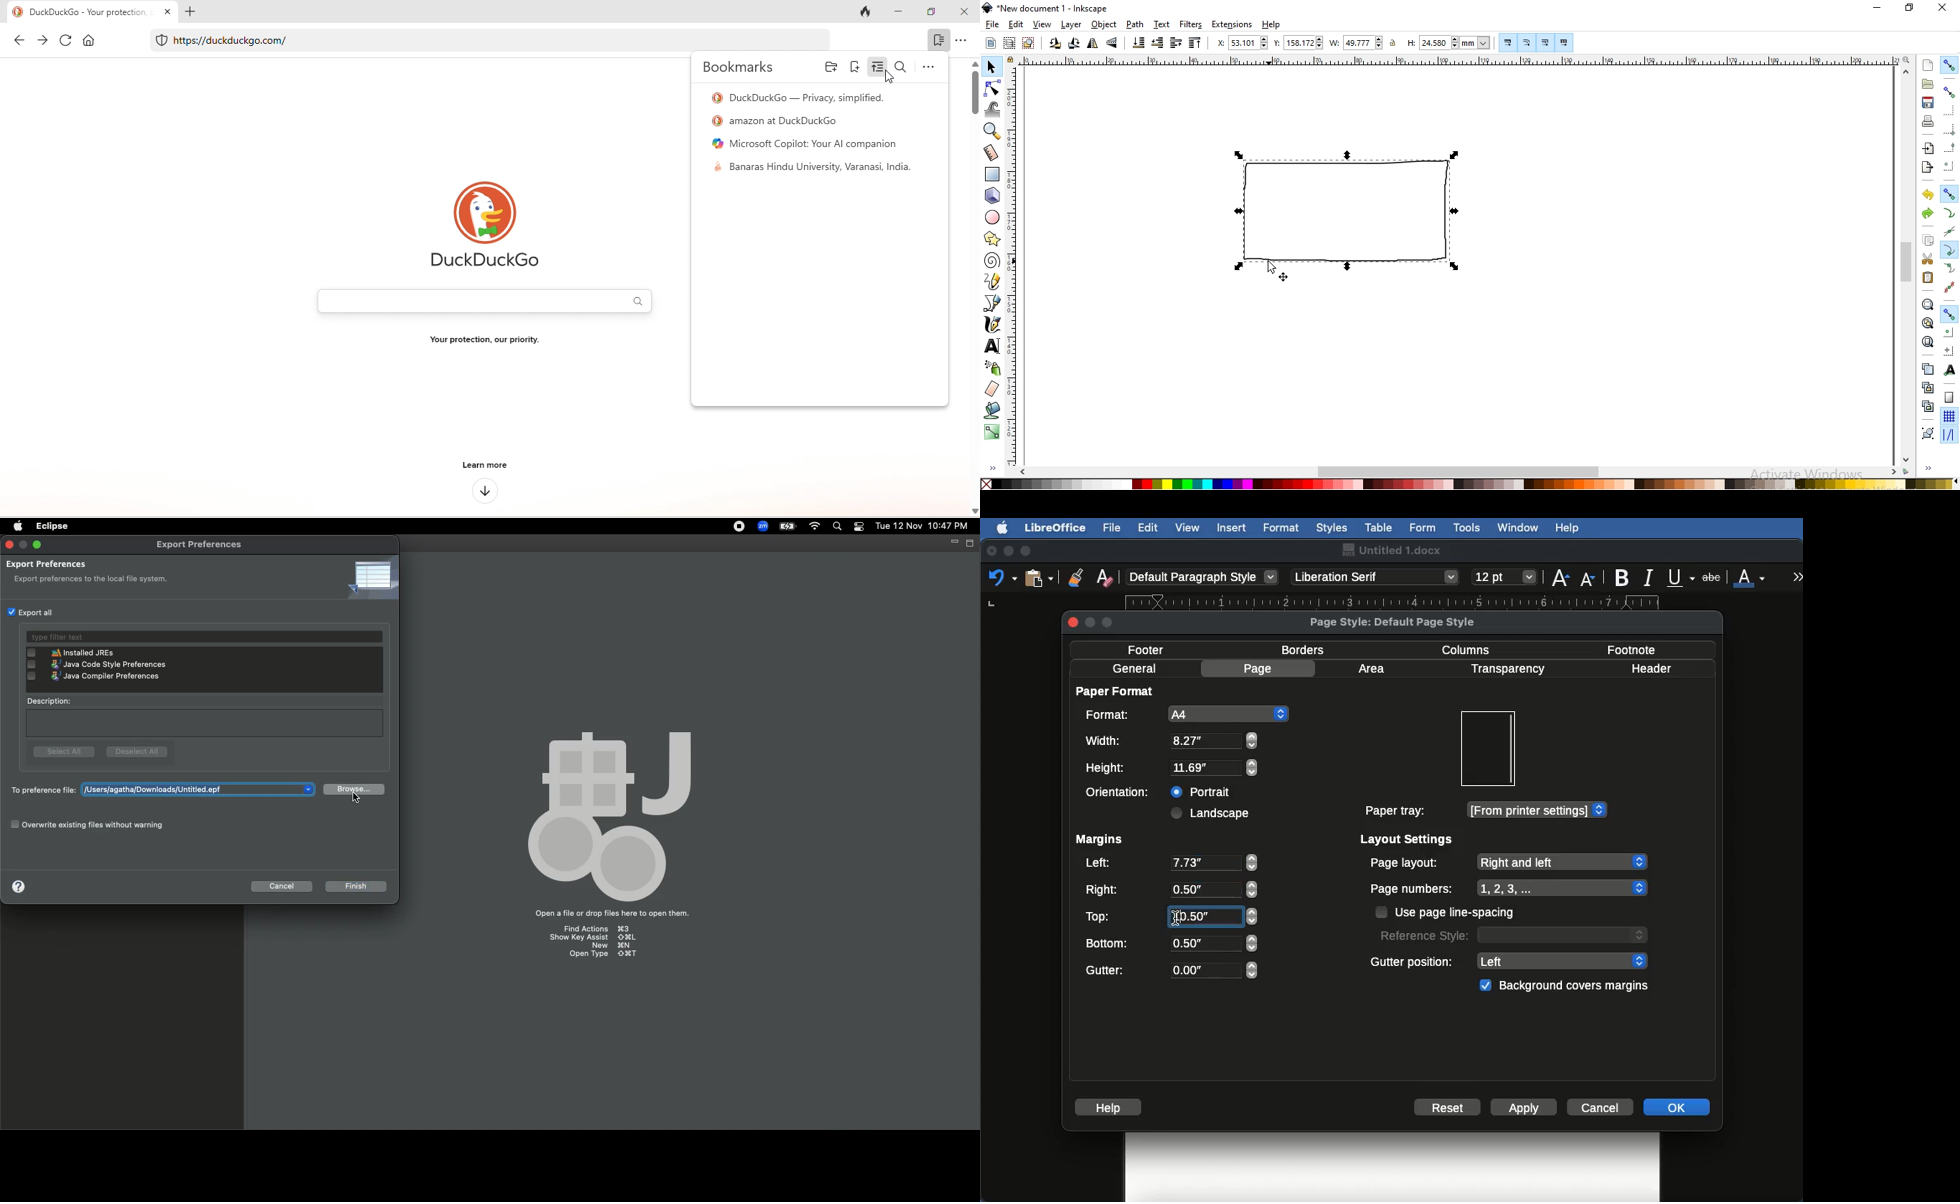 The height and width of the screenshot is (1204, 1960). Describe the element at coordinates (1951, 371) in the screenshot. I see `snap text anchors and baselines` at that location.